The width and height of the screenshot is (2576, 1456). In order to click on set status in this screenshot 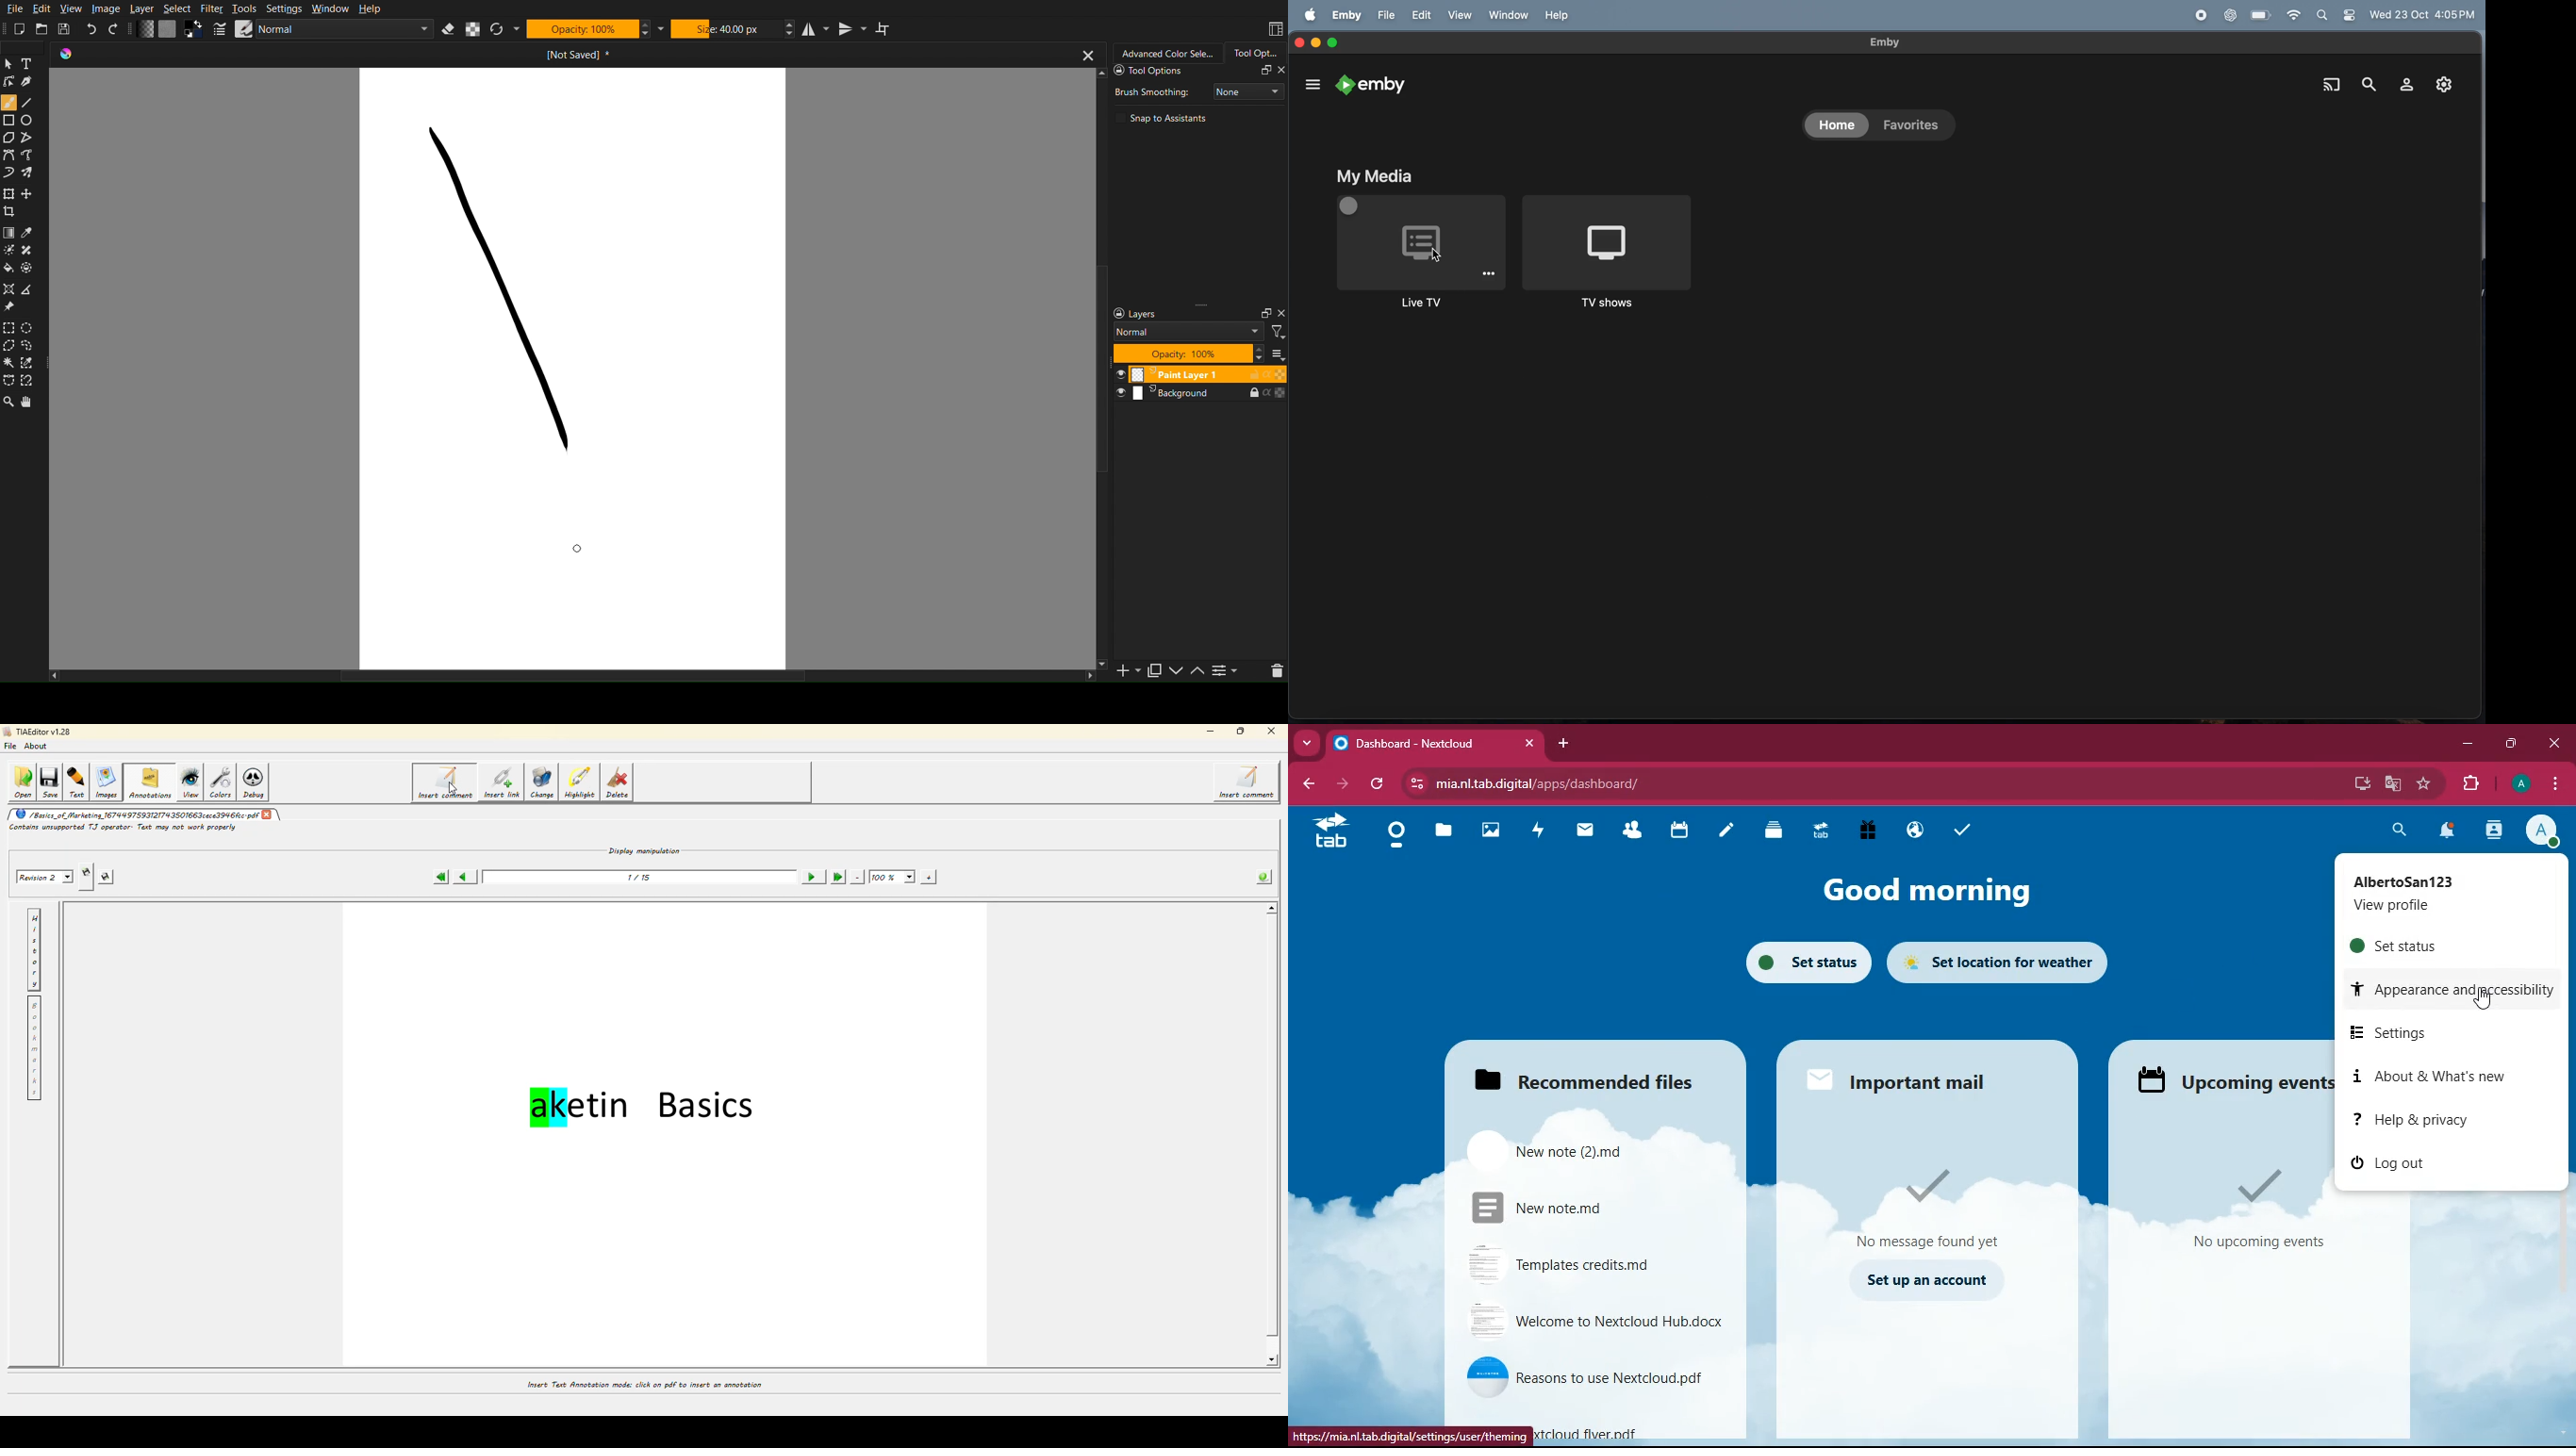, I will do `click(1803, 962)`.